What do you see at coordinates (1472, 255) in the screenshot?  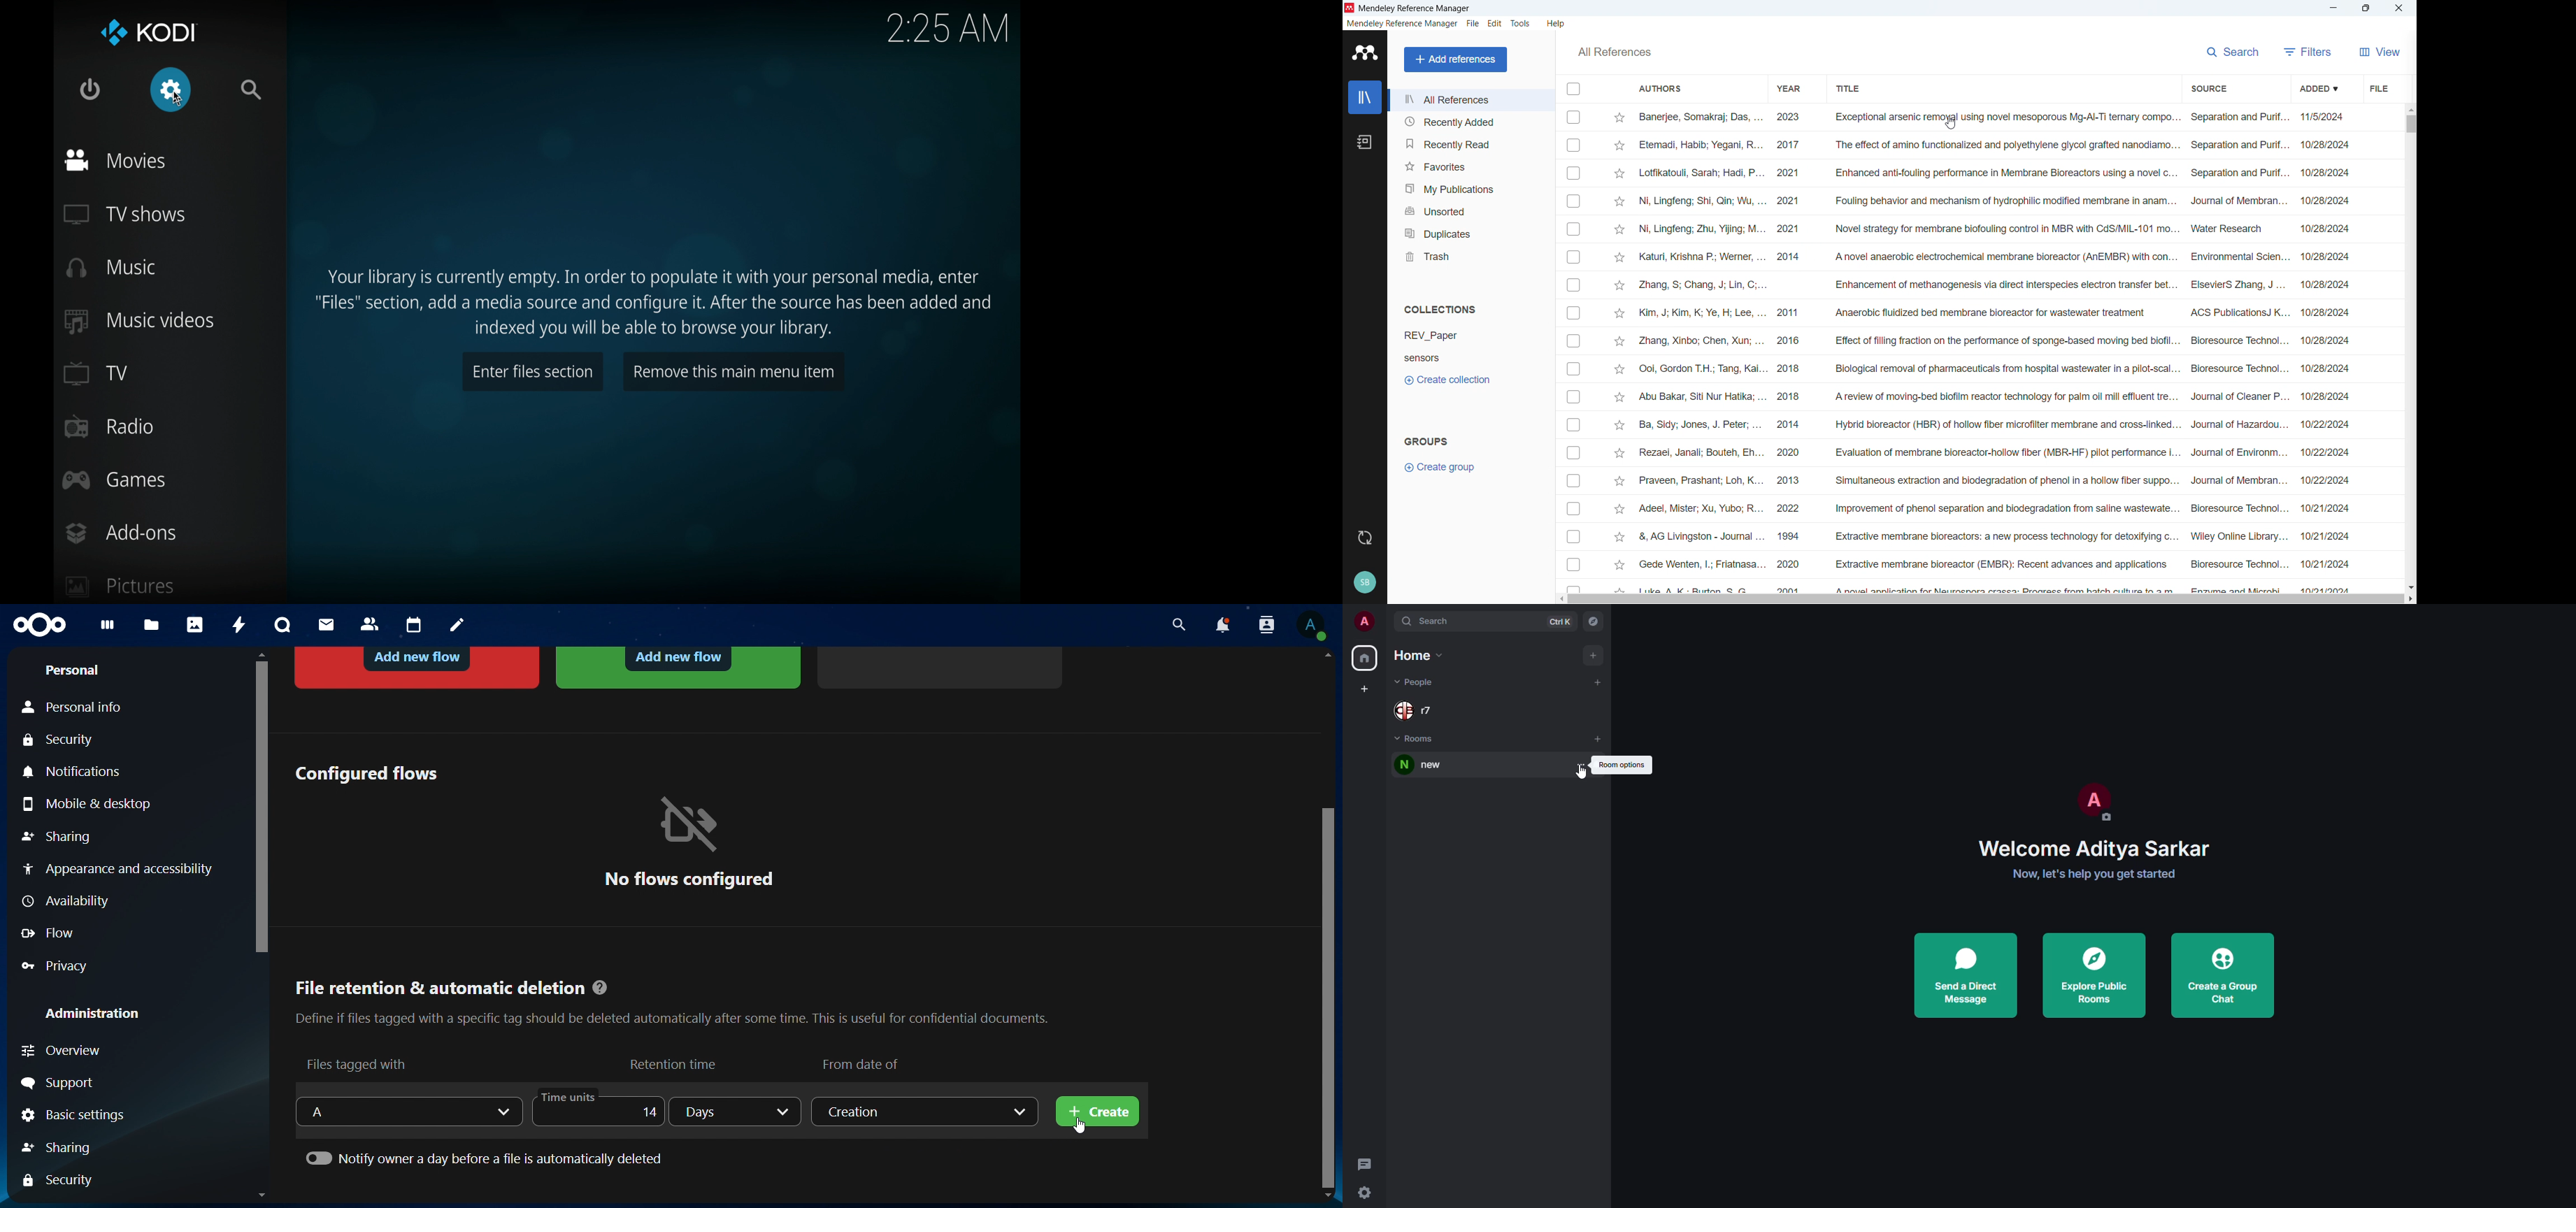 I see `trash` at bounding box center [1472, 255].